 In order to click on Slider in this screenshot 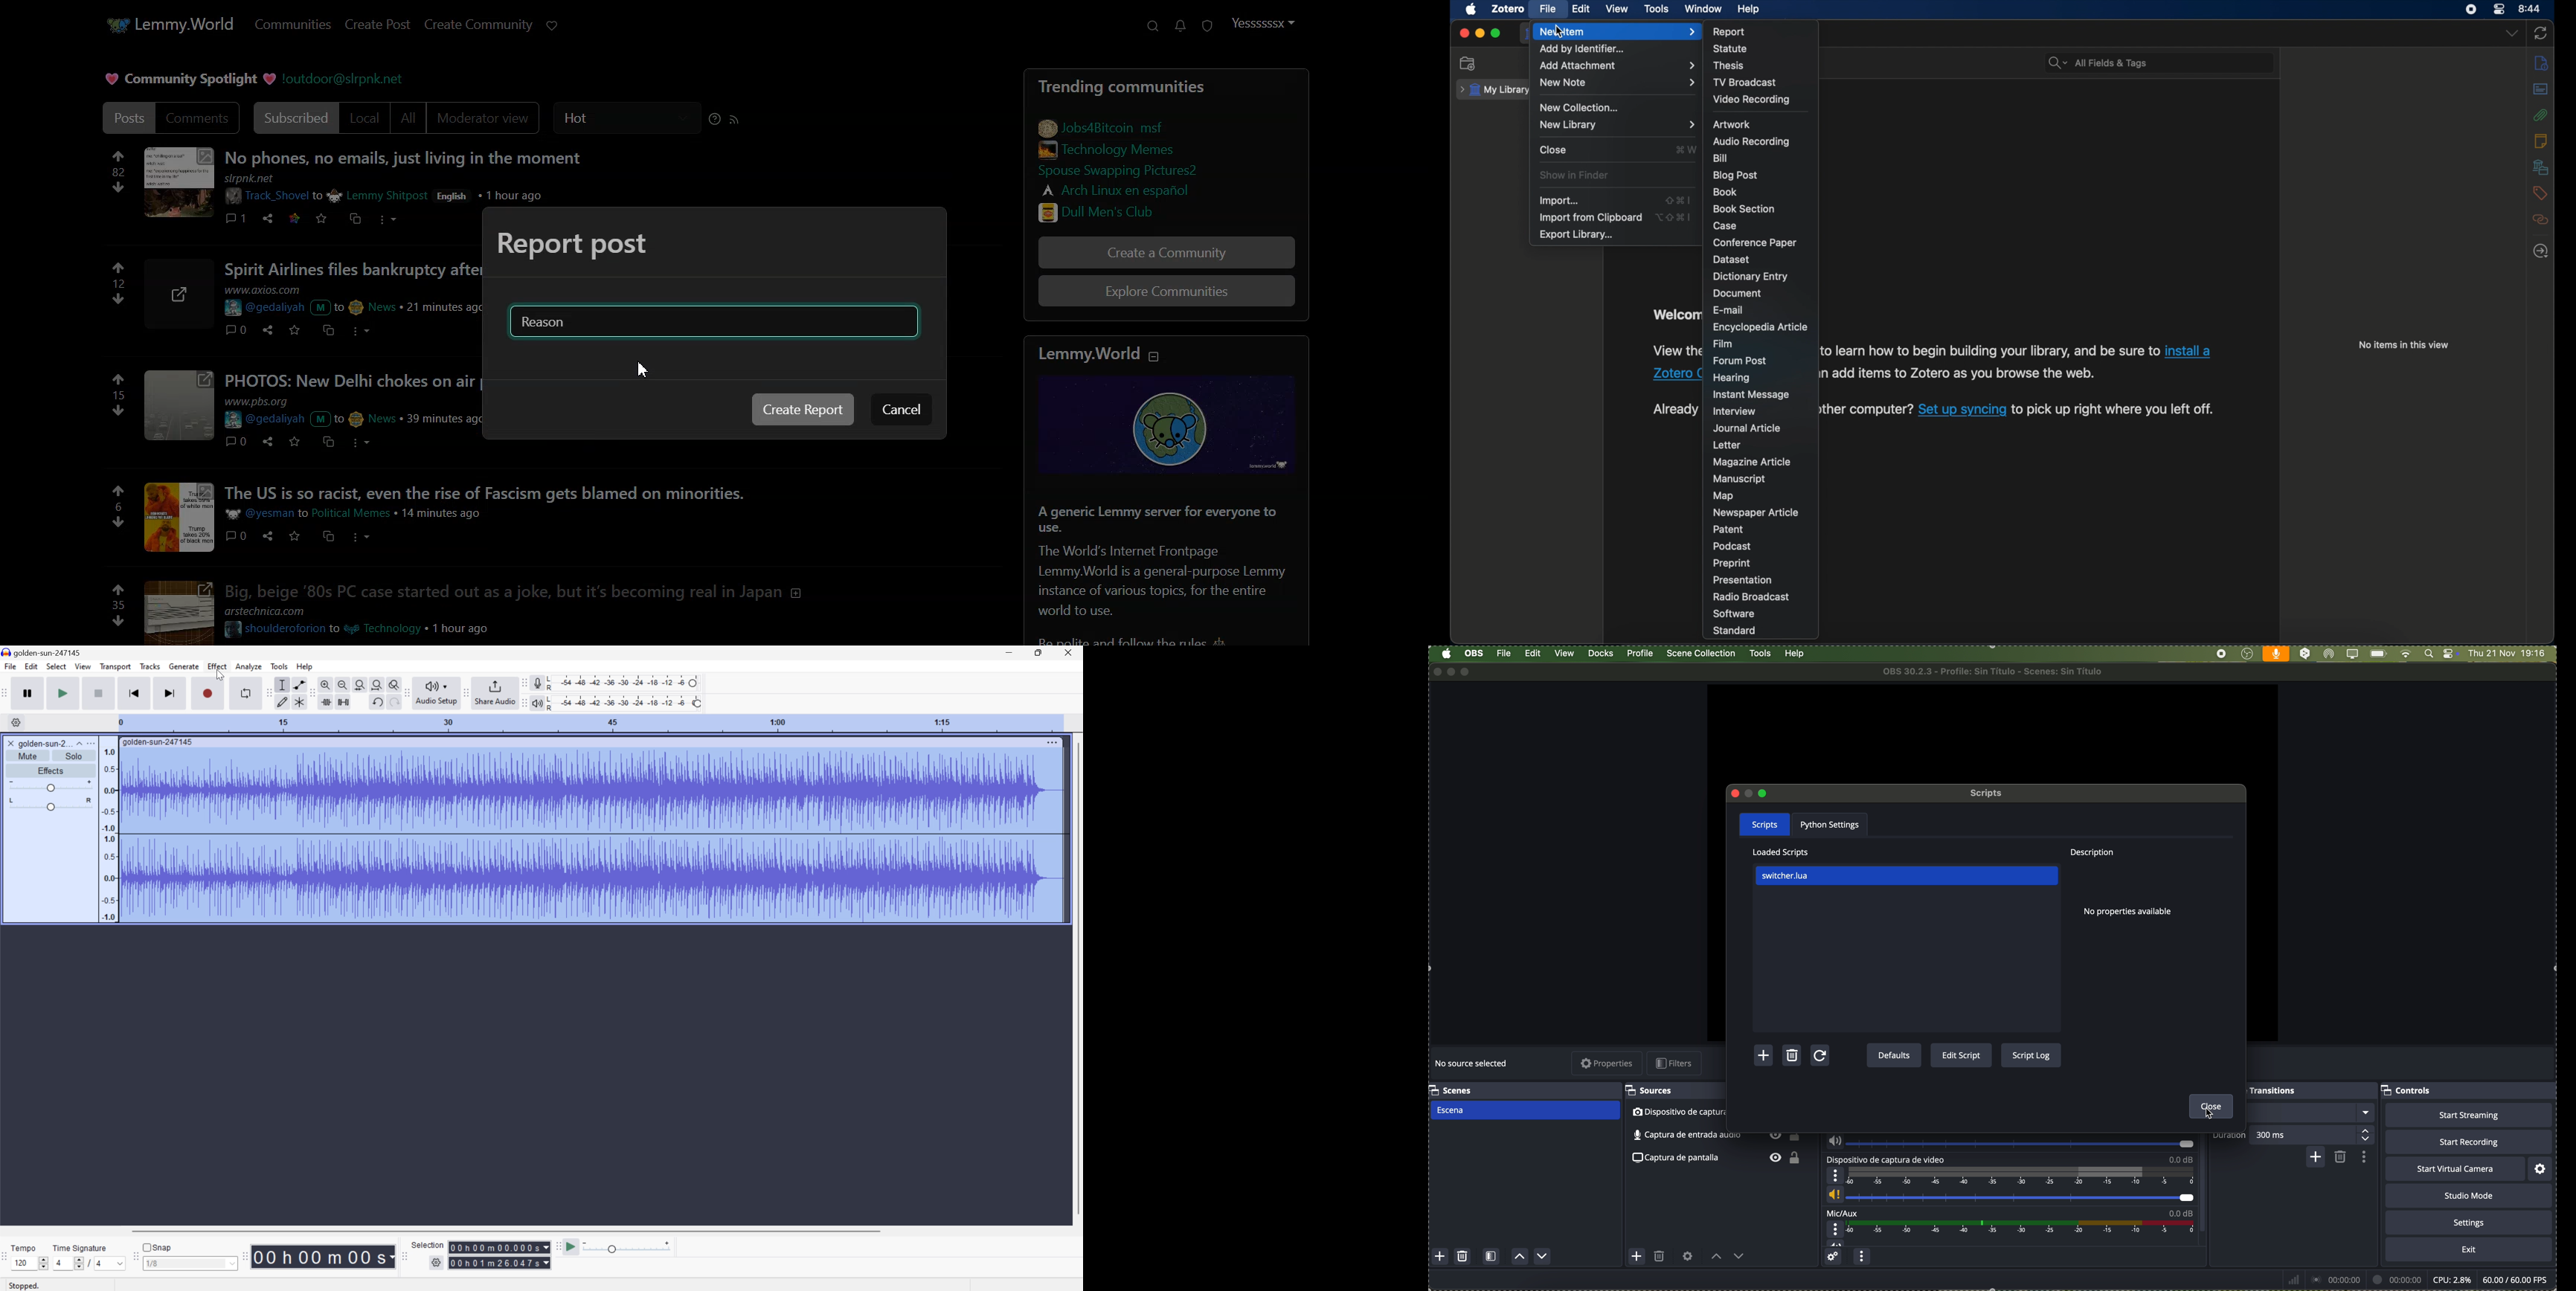, I will do `click(47, 804)`.